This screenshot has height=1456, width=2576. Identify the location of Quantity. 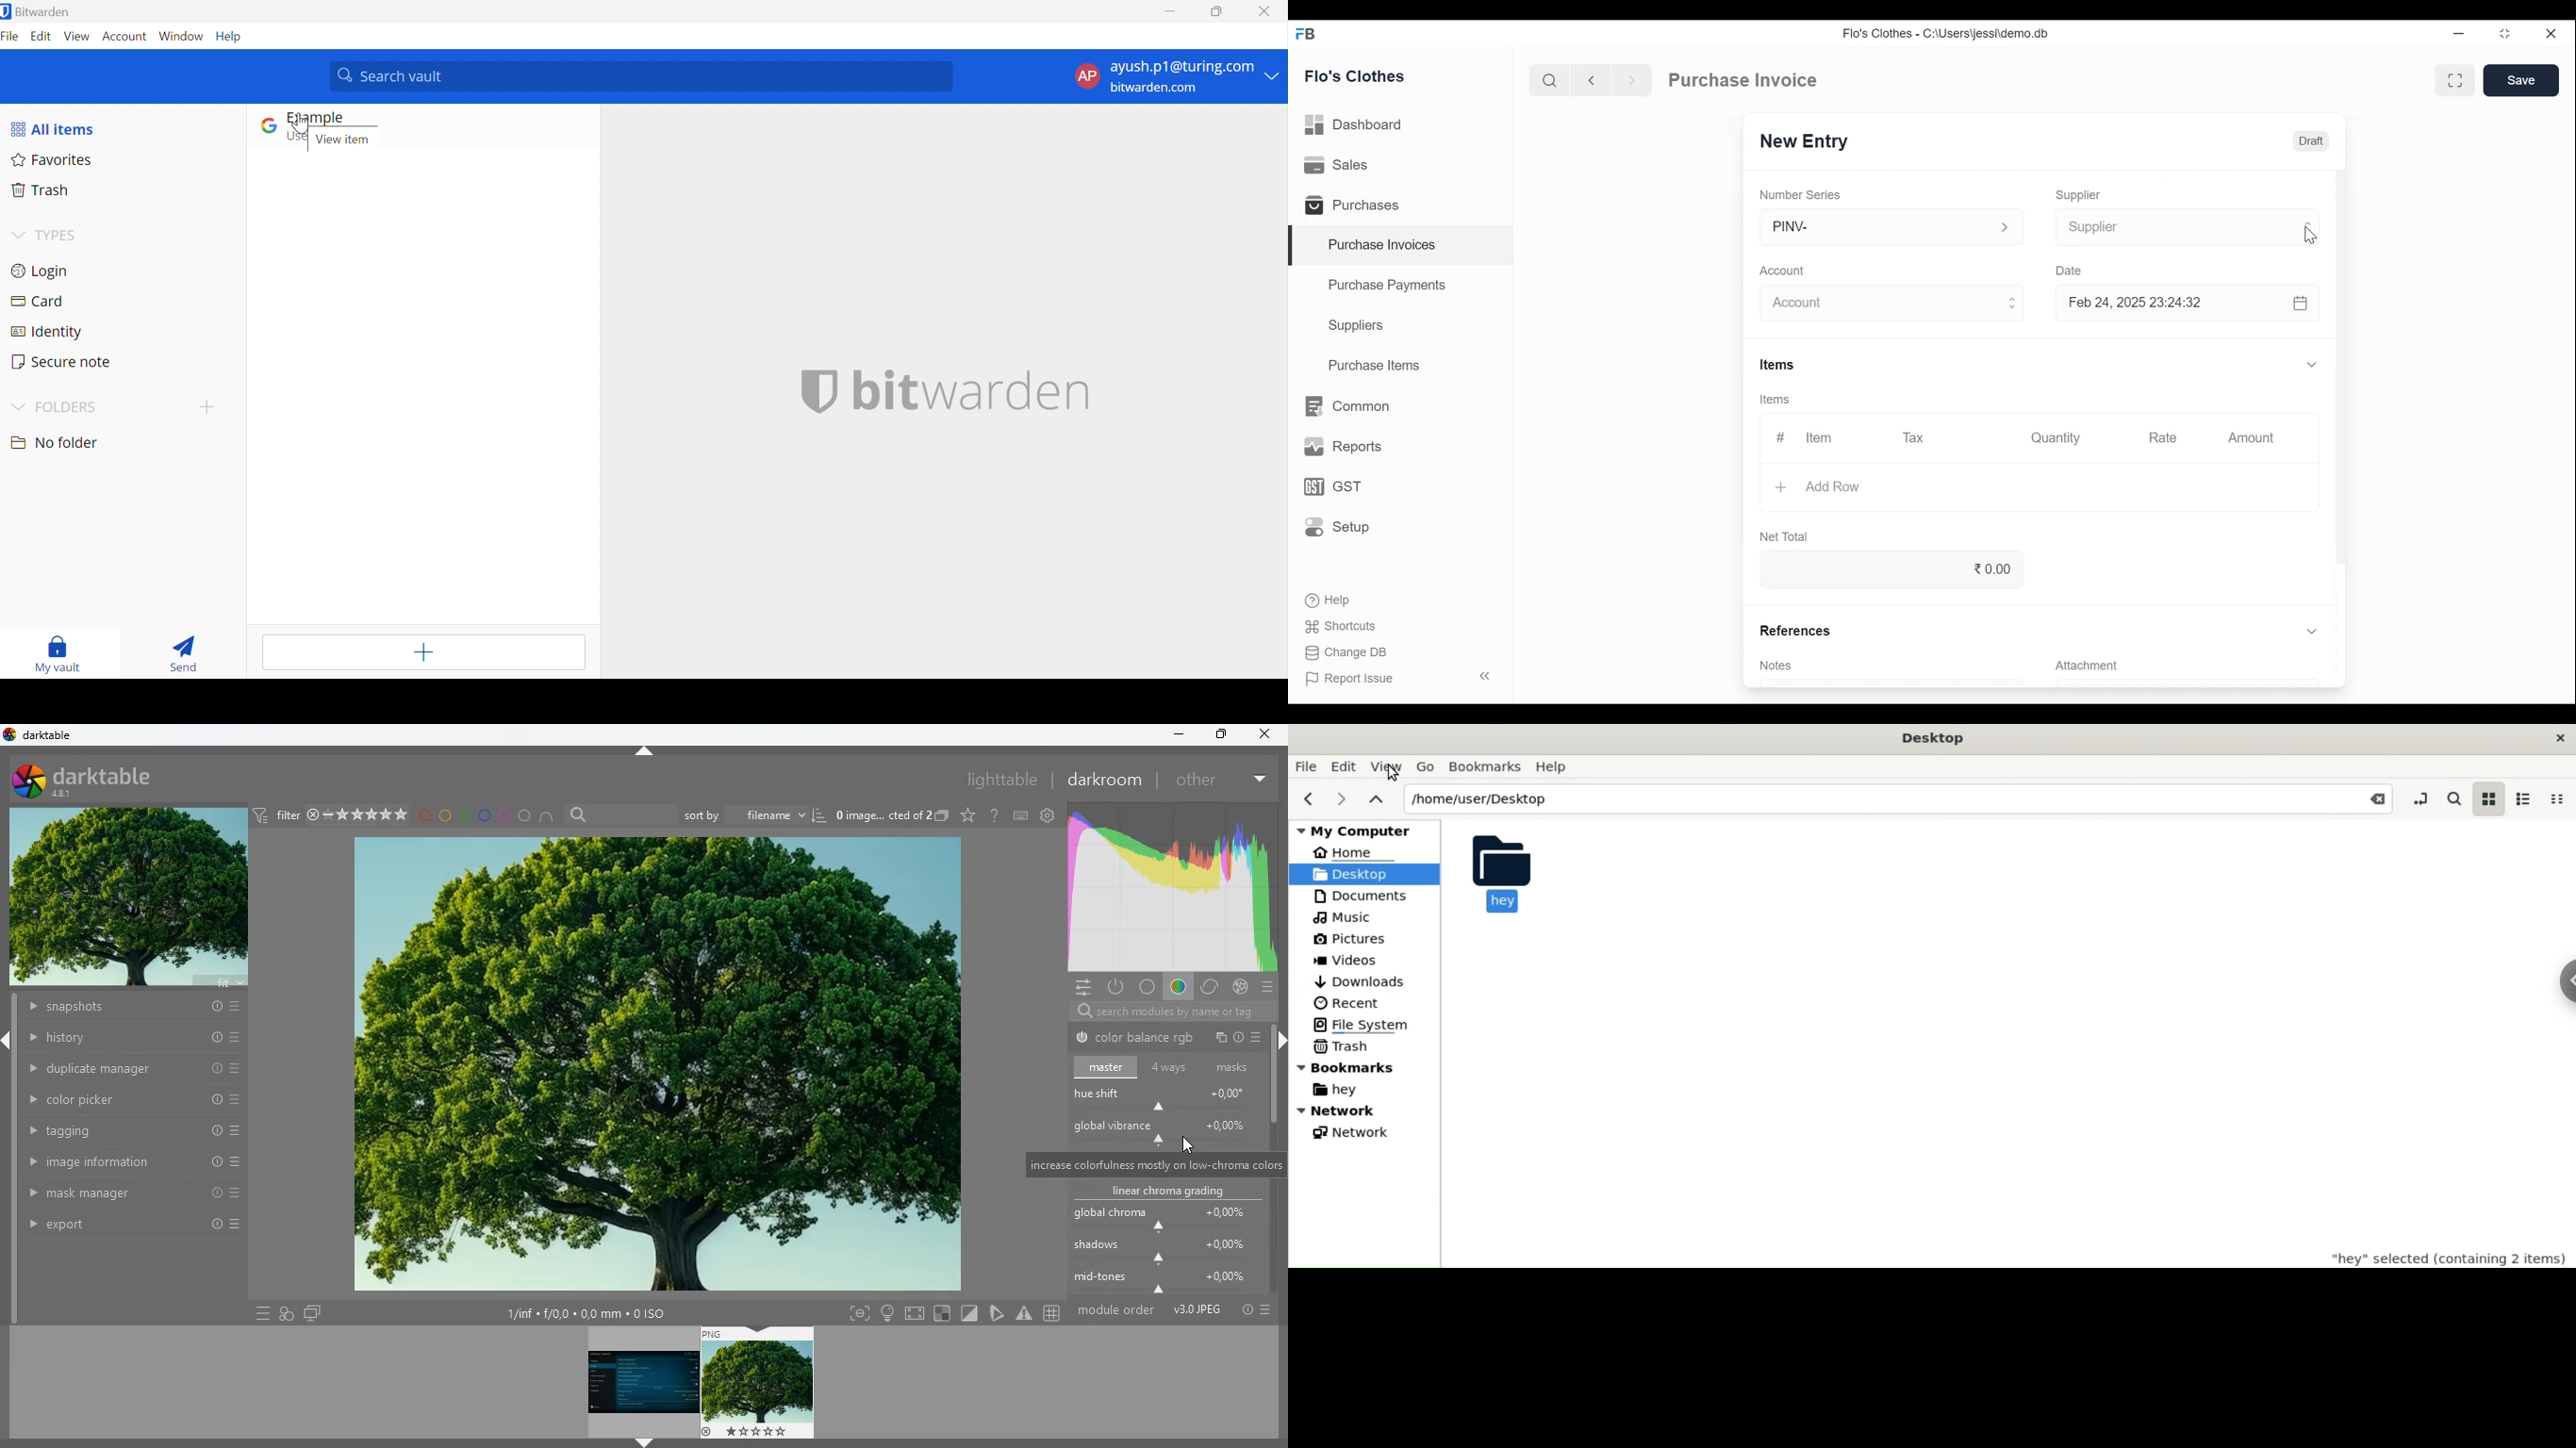
(2058, 438).